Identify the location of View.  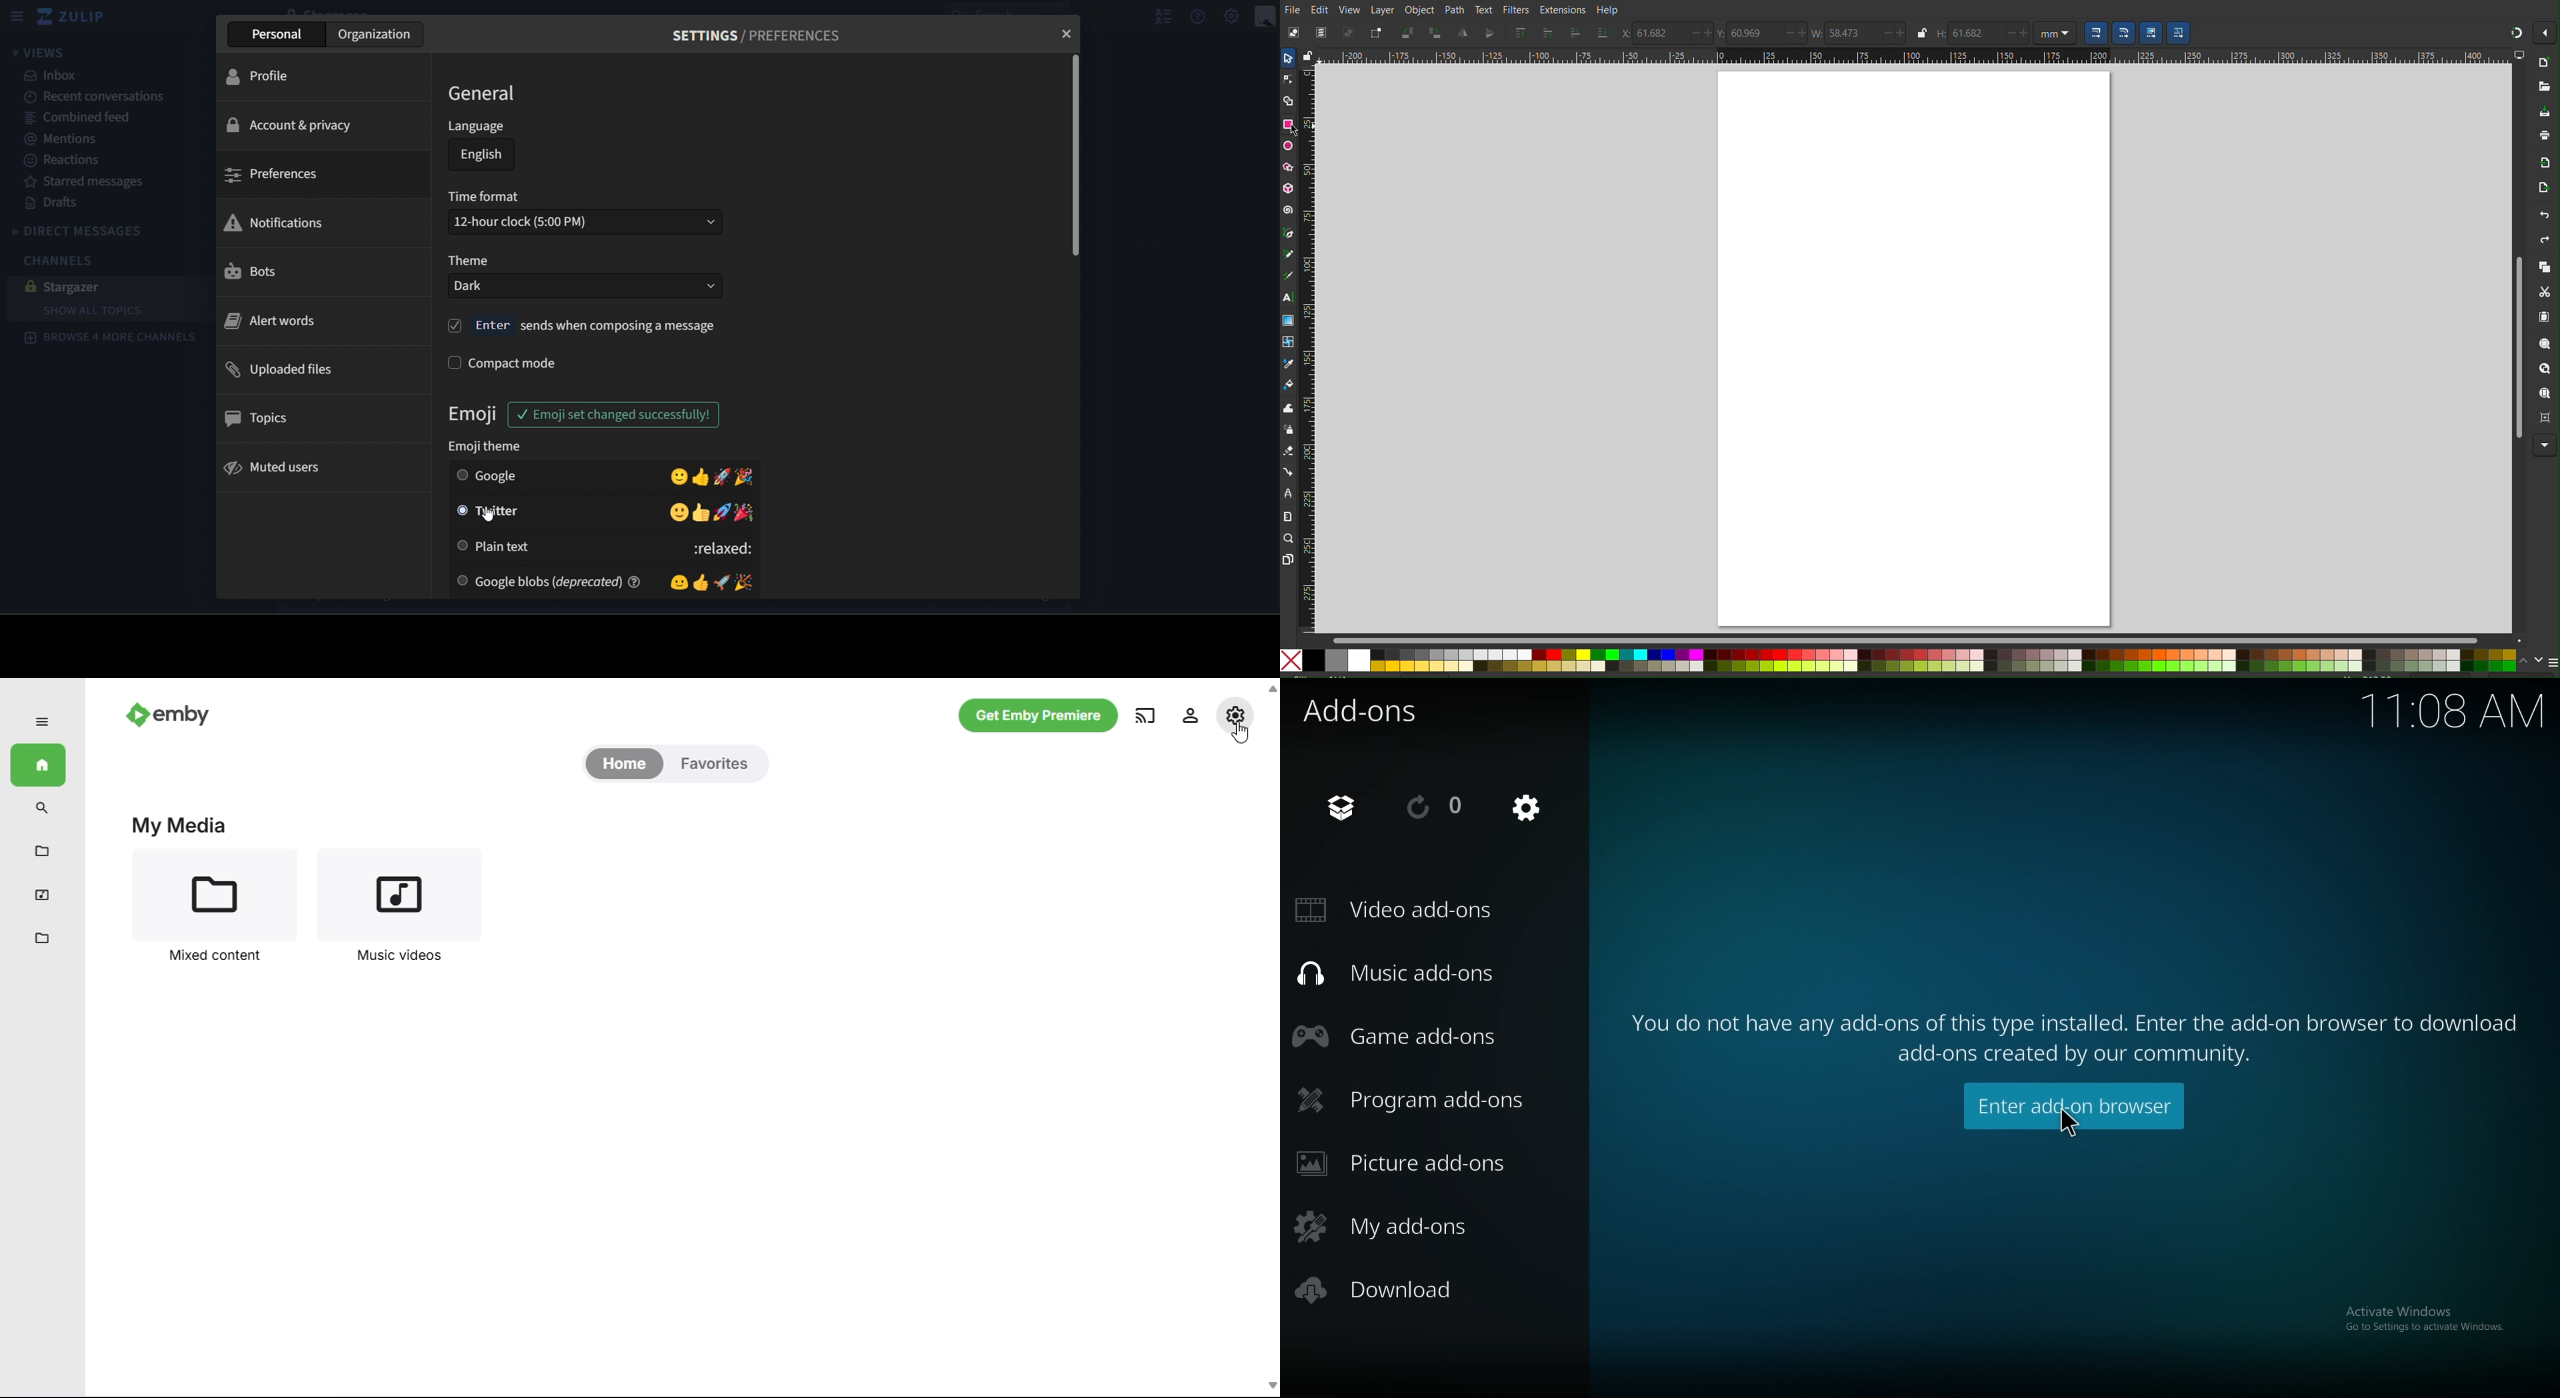
(1351, 10).